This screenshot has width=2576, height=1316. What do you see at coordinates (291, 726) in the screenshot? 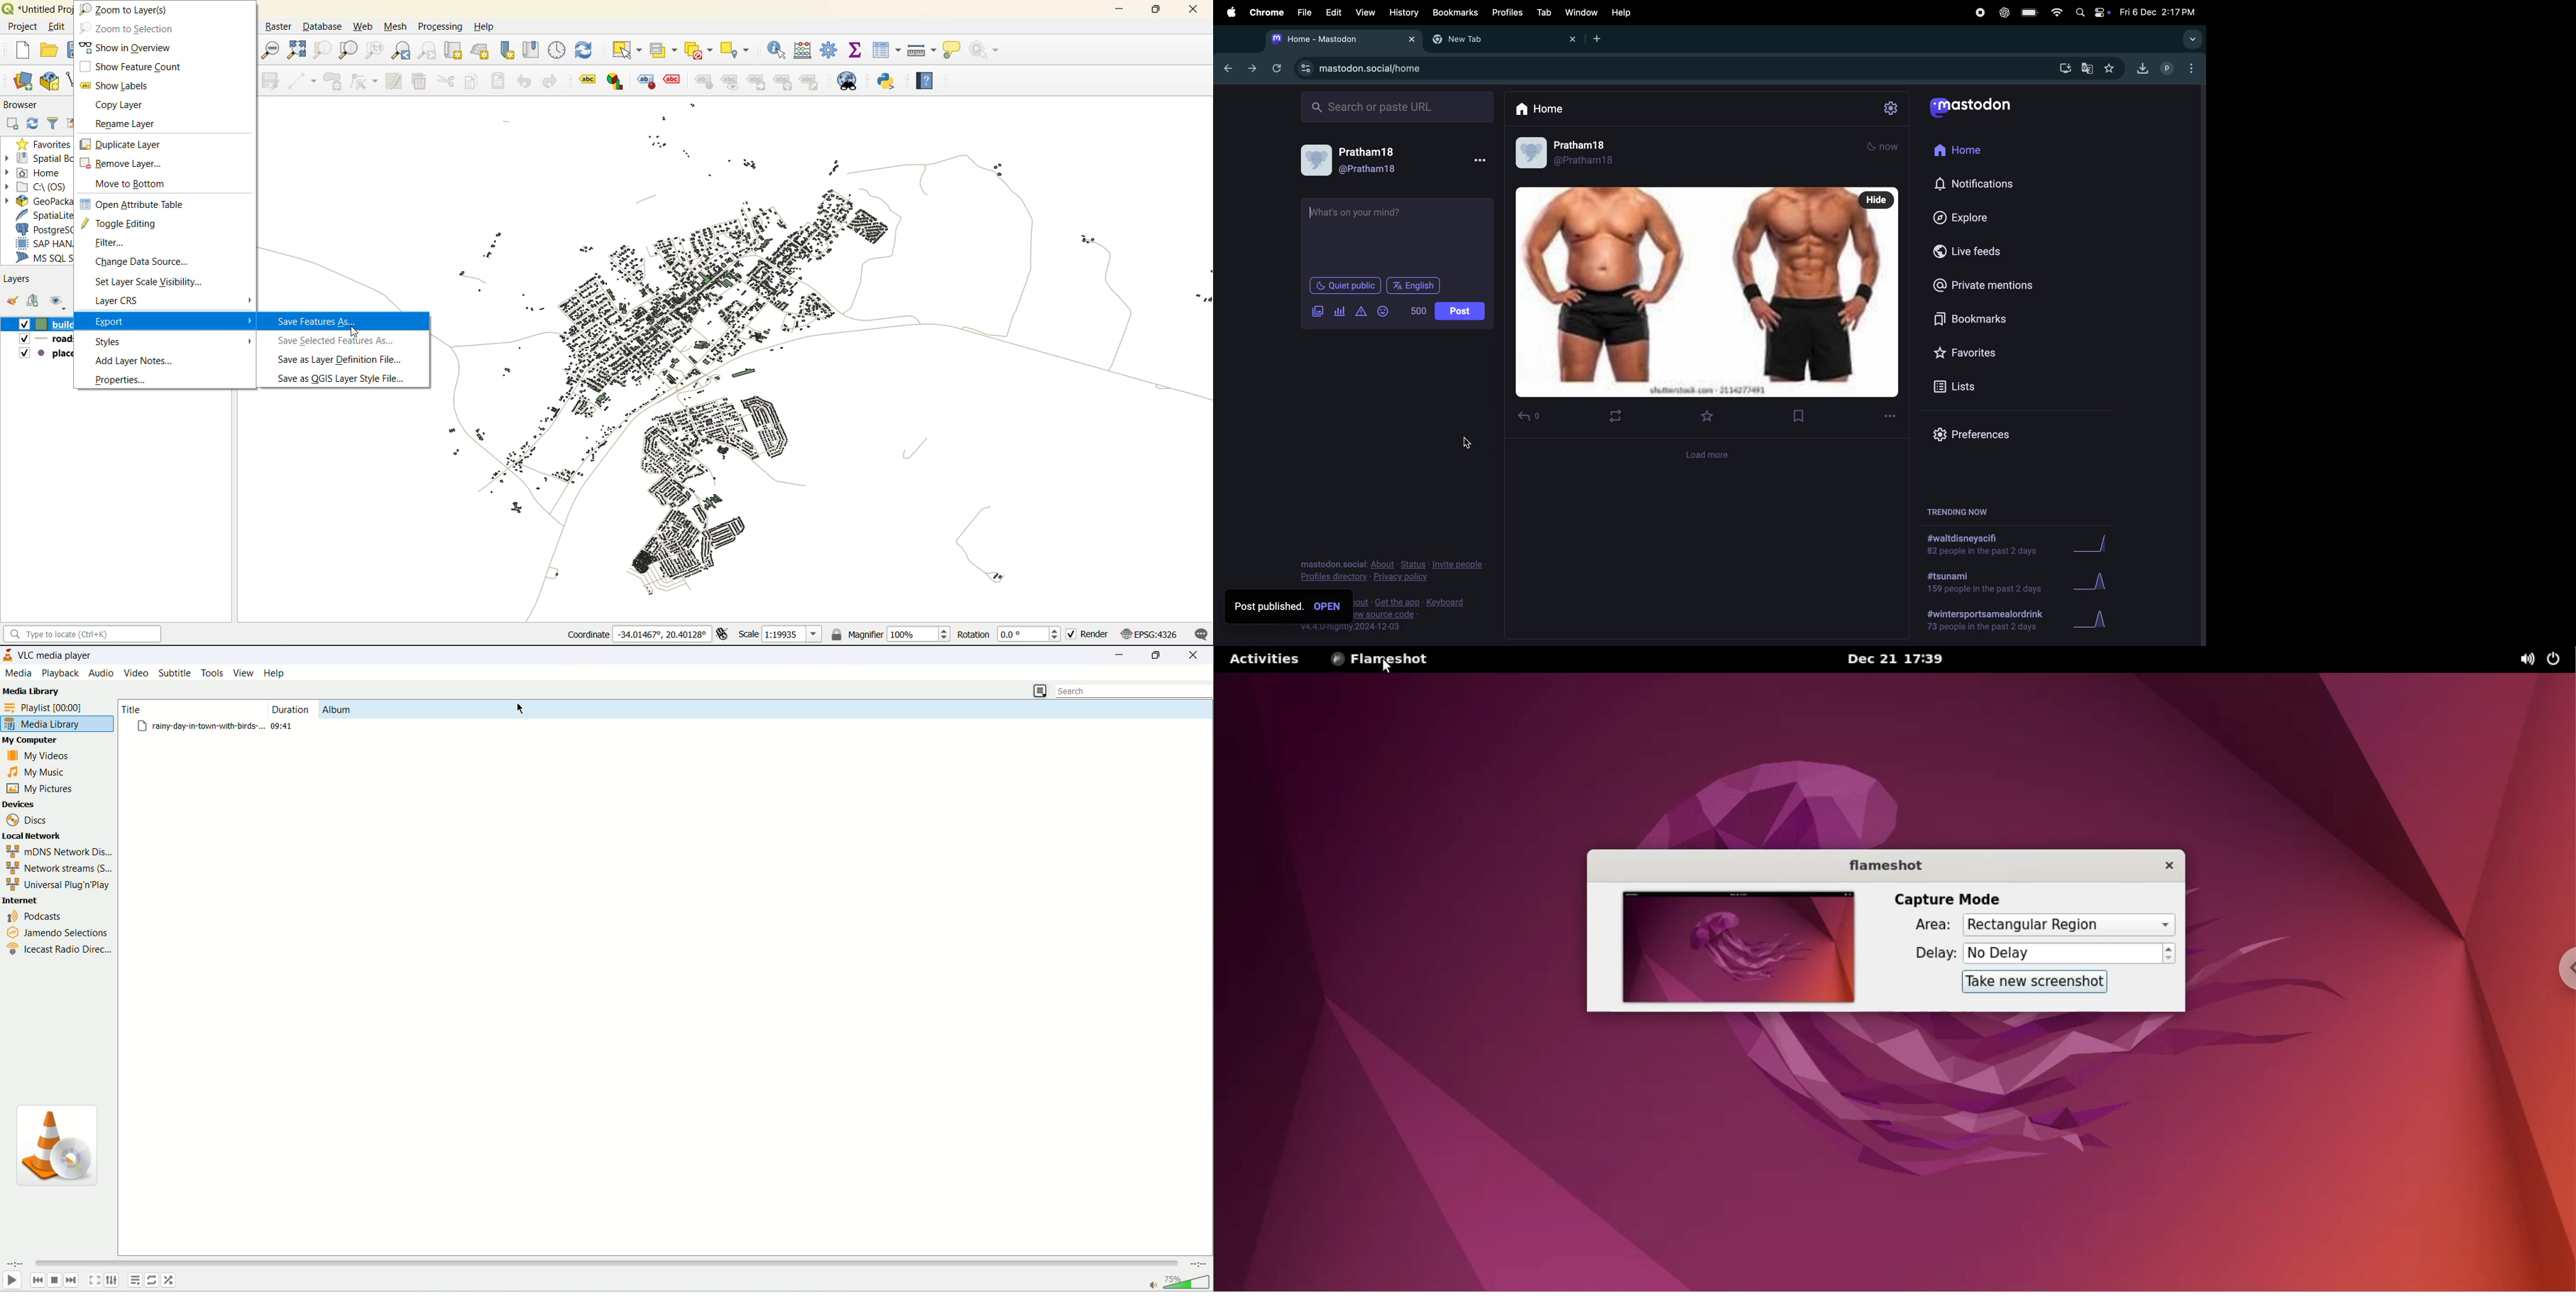
I see `duration 09.41` at bounding box center [291, 726].